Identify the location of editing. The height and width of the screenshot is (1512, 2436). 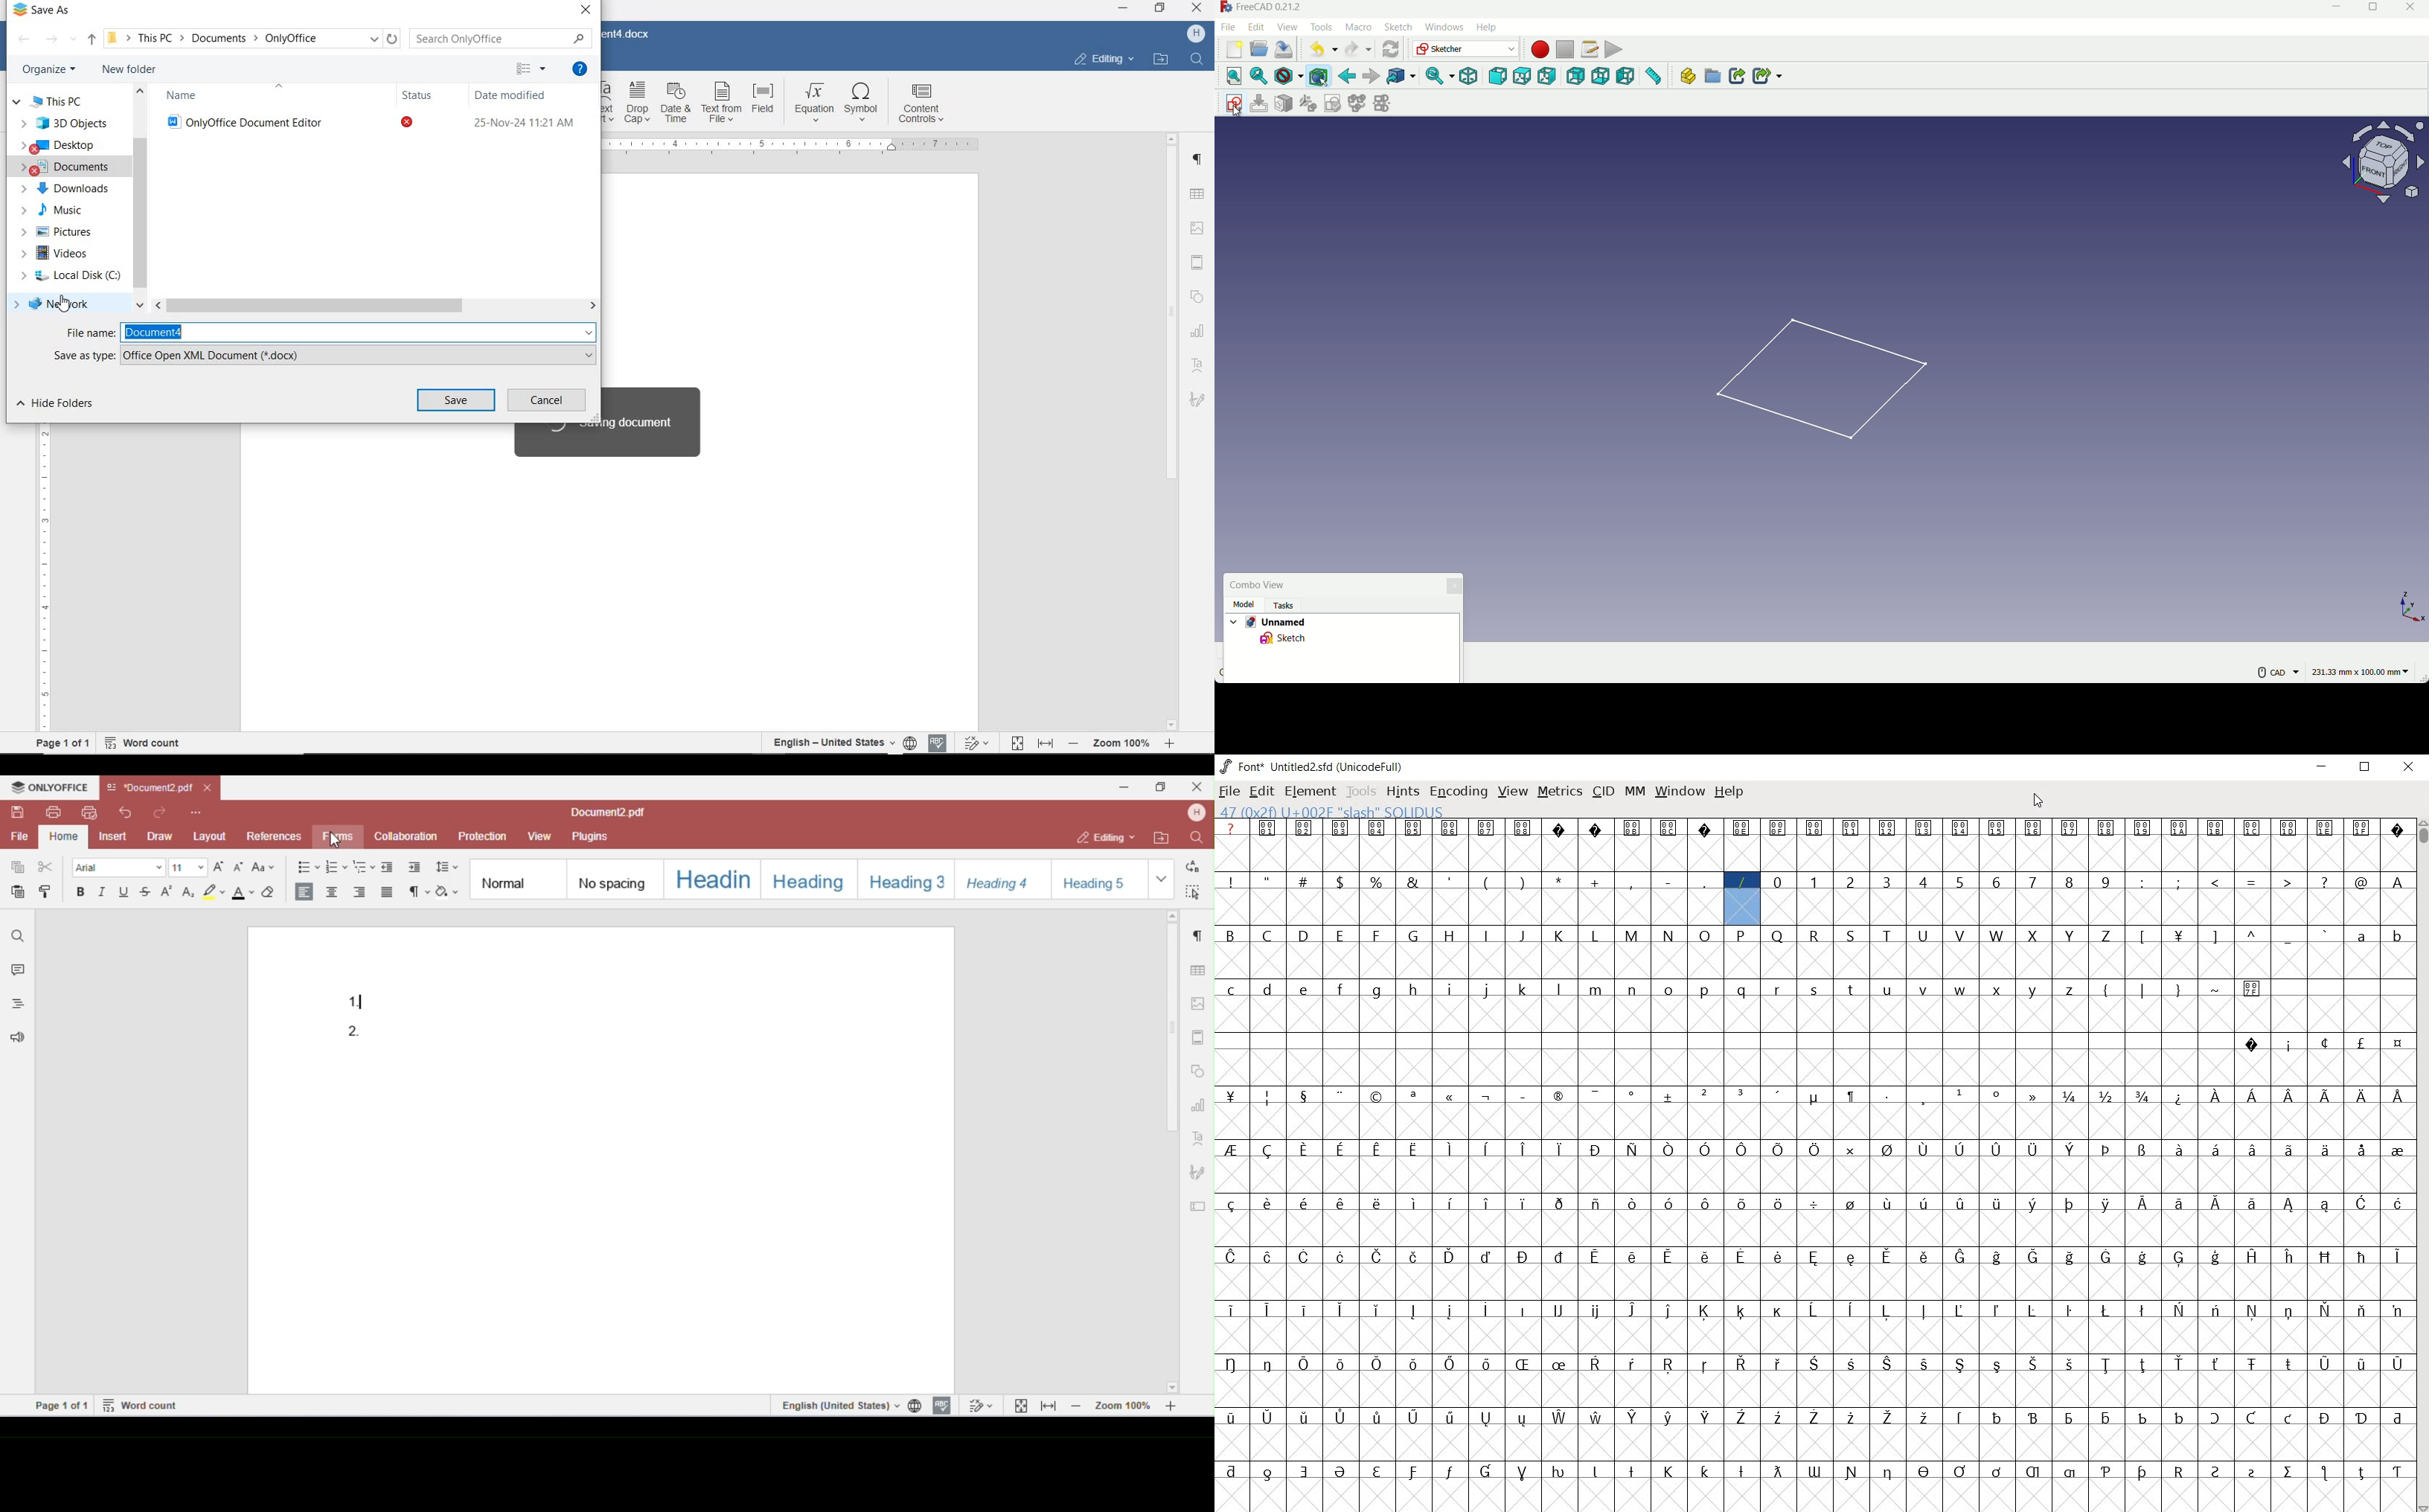
(1105, 59).